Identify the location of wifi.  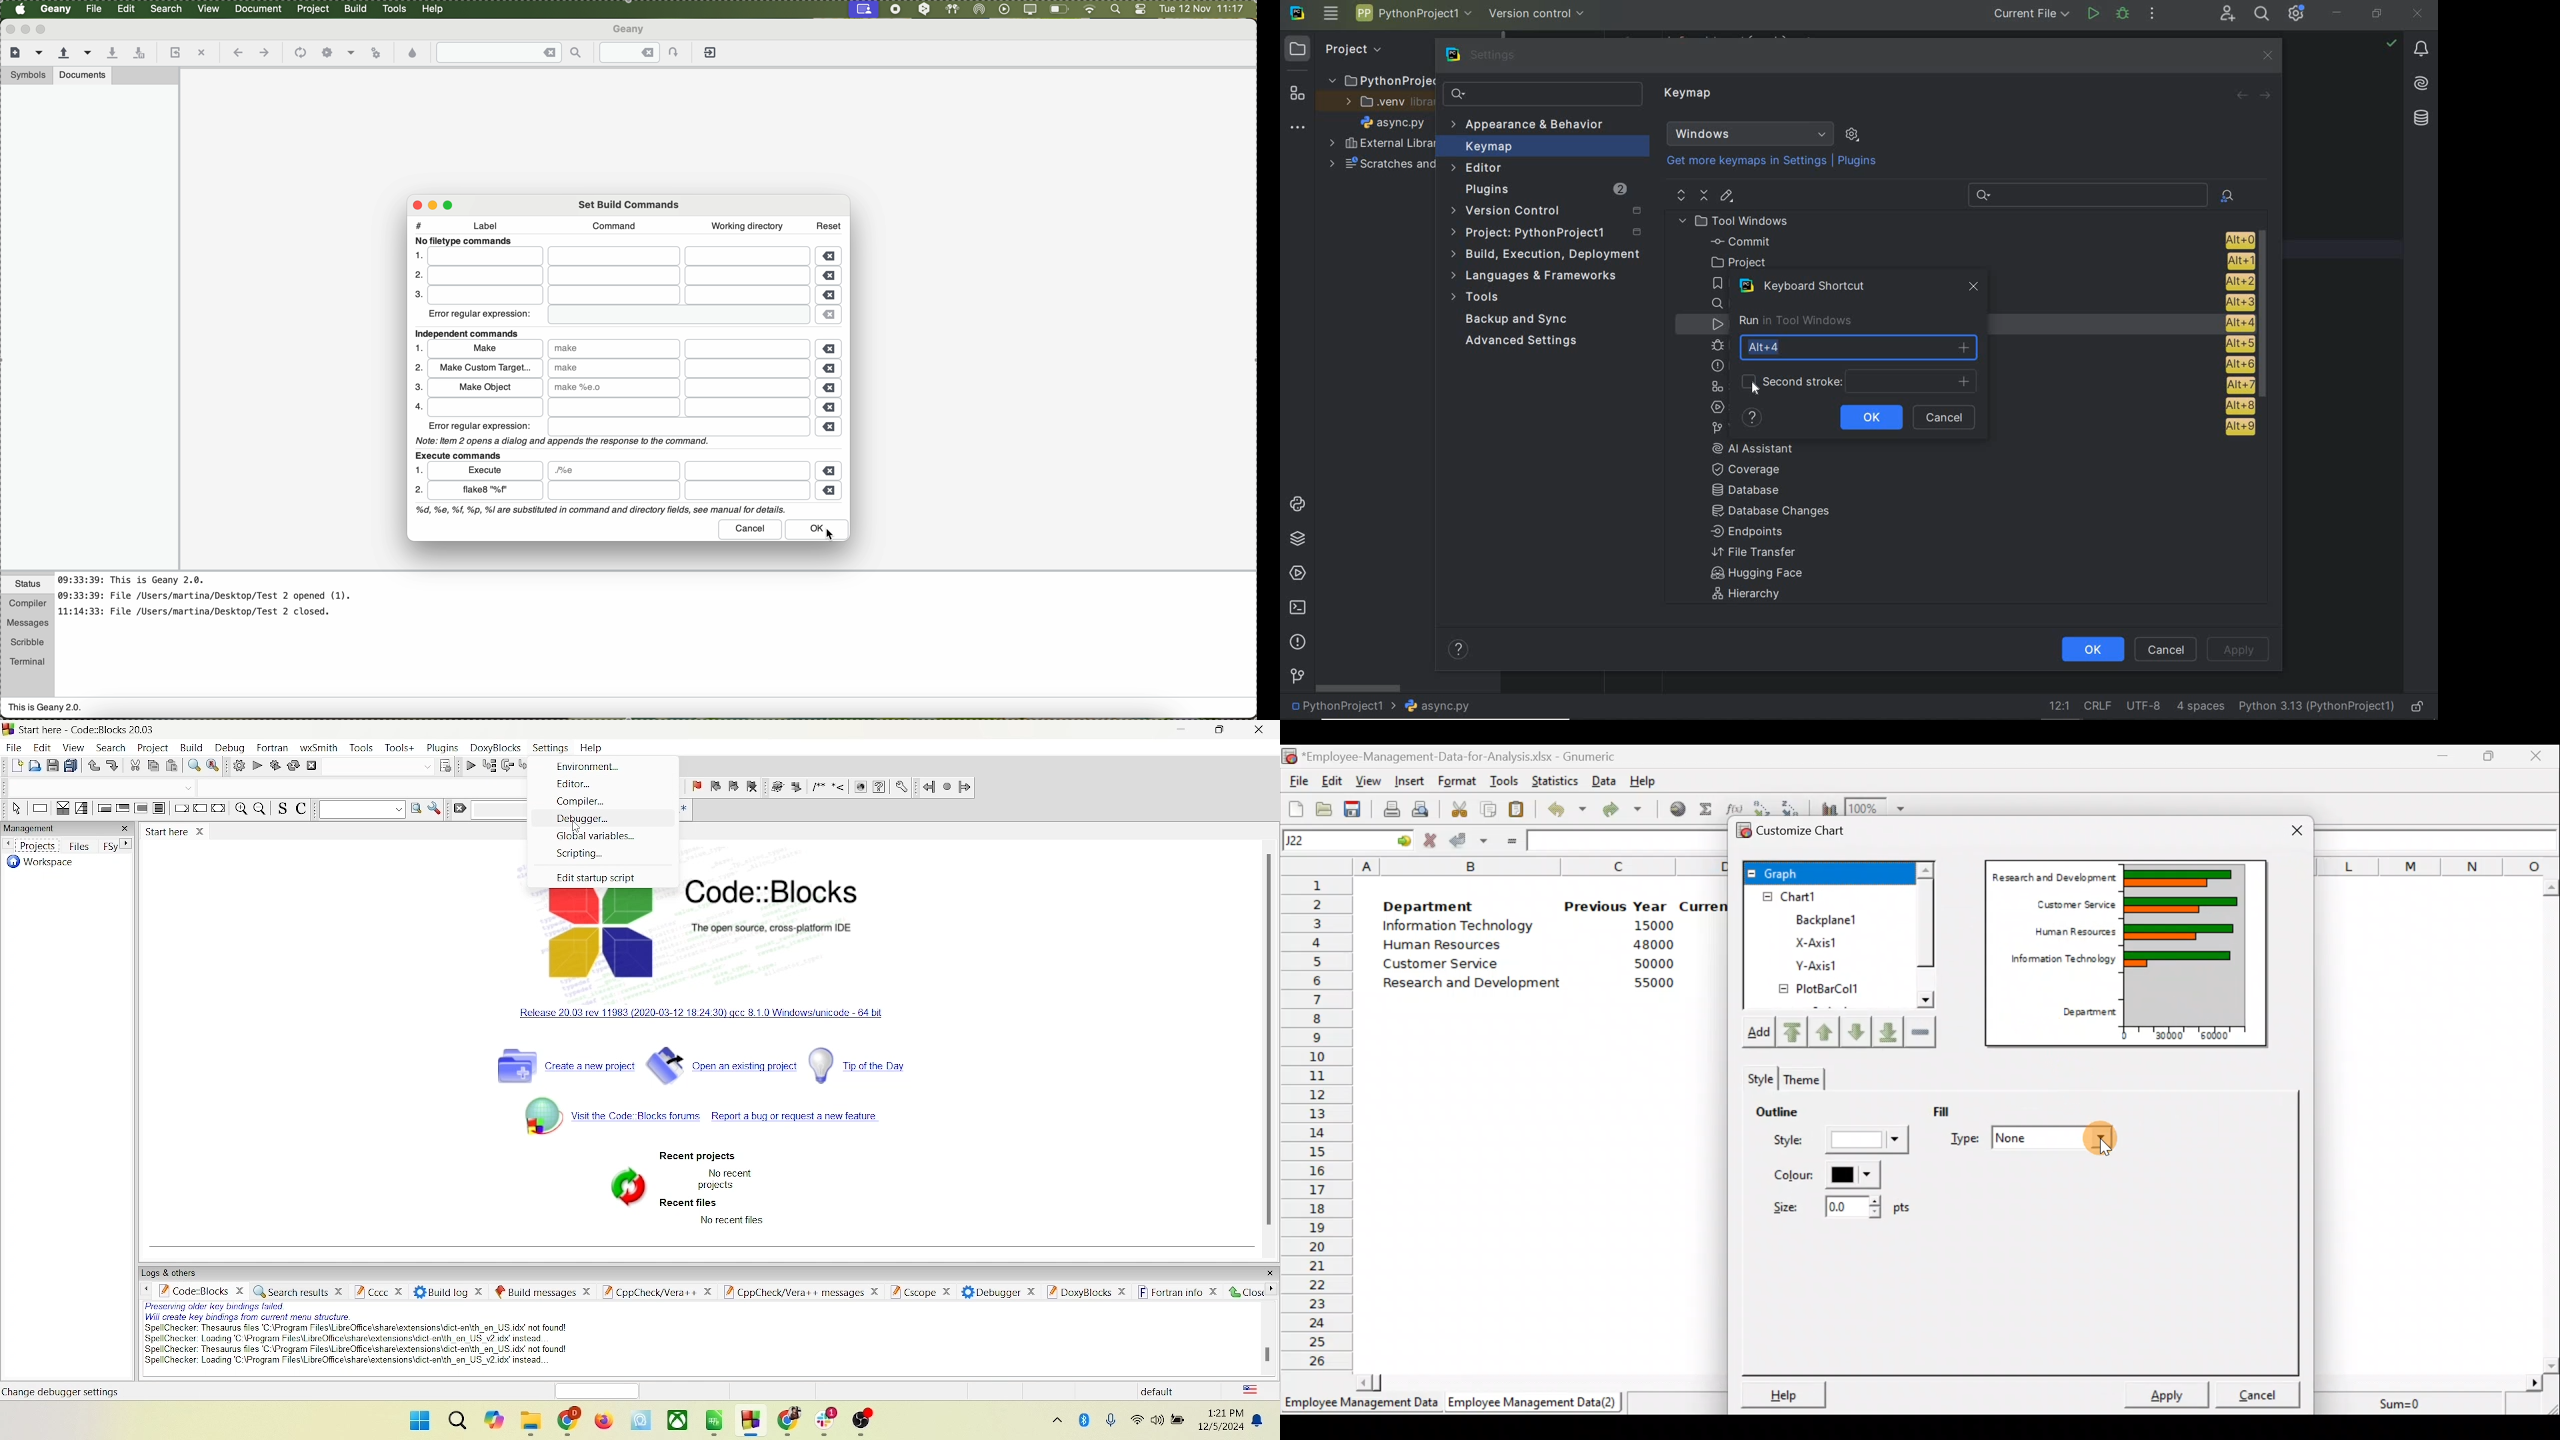
(1137, 1418).